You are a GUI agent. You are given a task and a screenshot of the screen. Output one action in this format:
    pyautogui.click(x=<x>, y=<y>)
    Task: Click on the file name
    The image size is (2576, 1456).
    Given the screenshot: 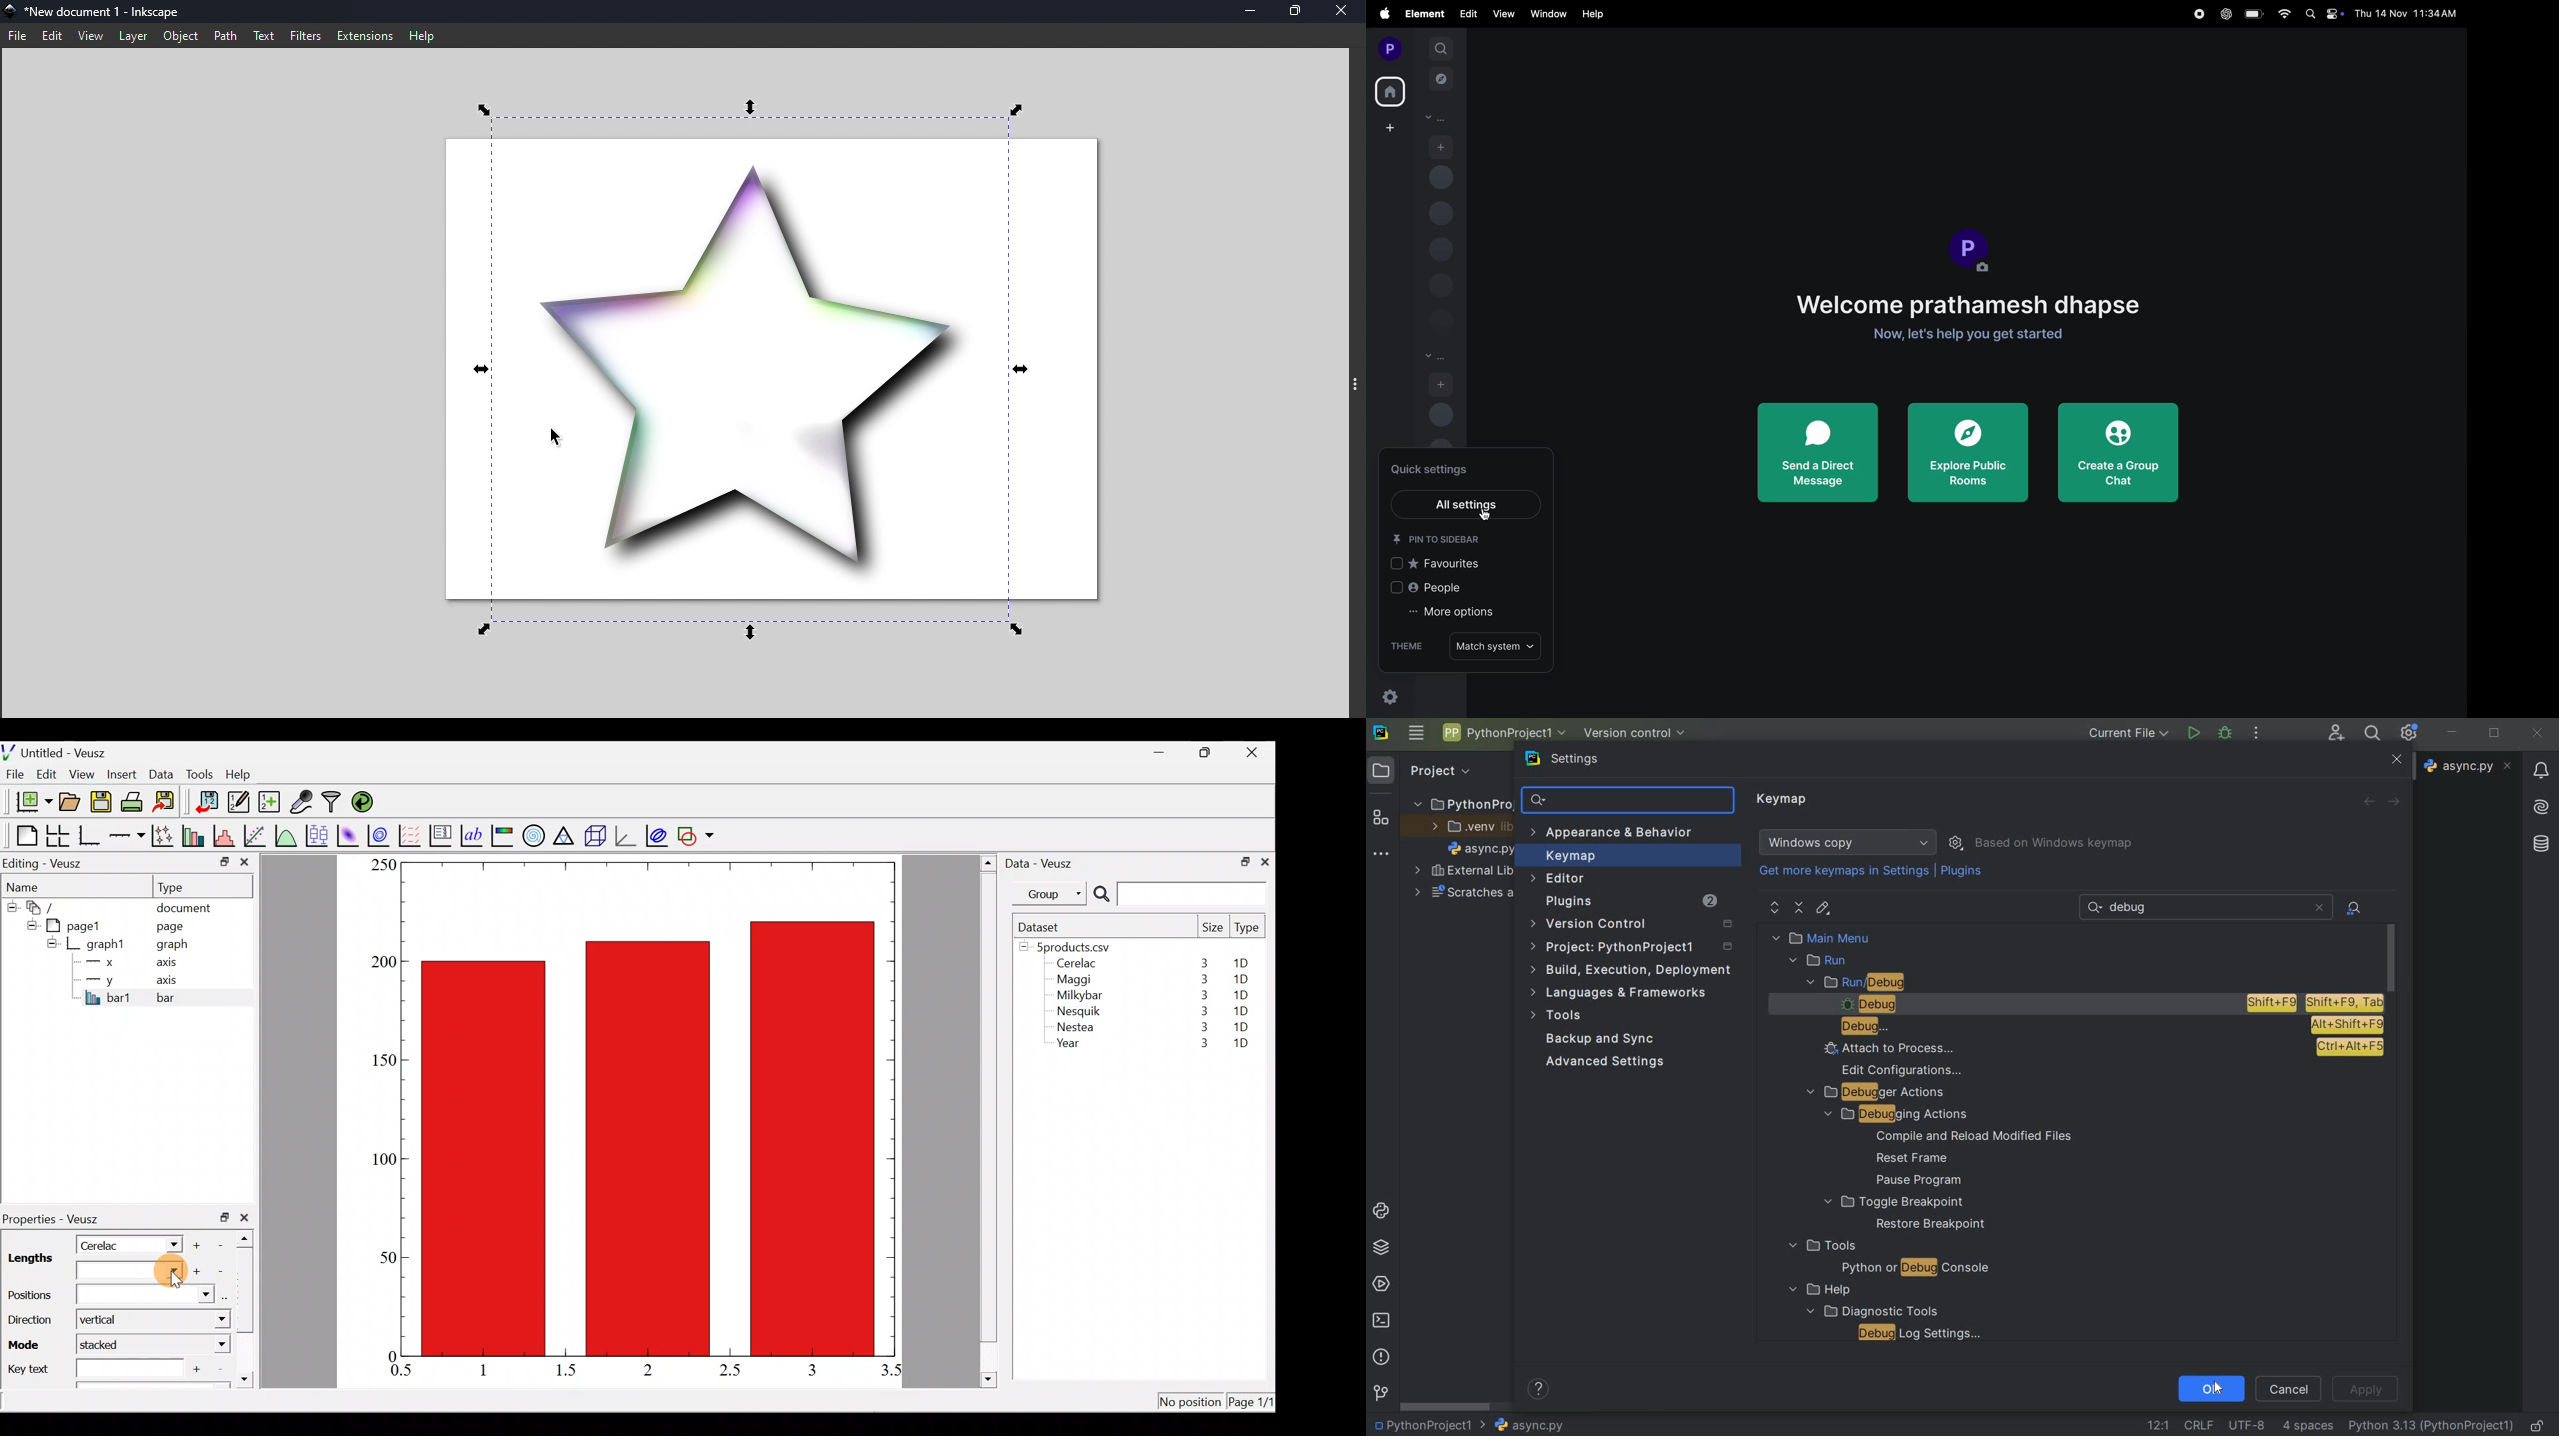 What is the action you would take?
    pyautogui.click(x=1522, y=1425)
    